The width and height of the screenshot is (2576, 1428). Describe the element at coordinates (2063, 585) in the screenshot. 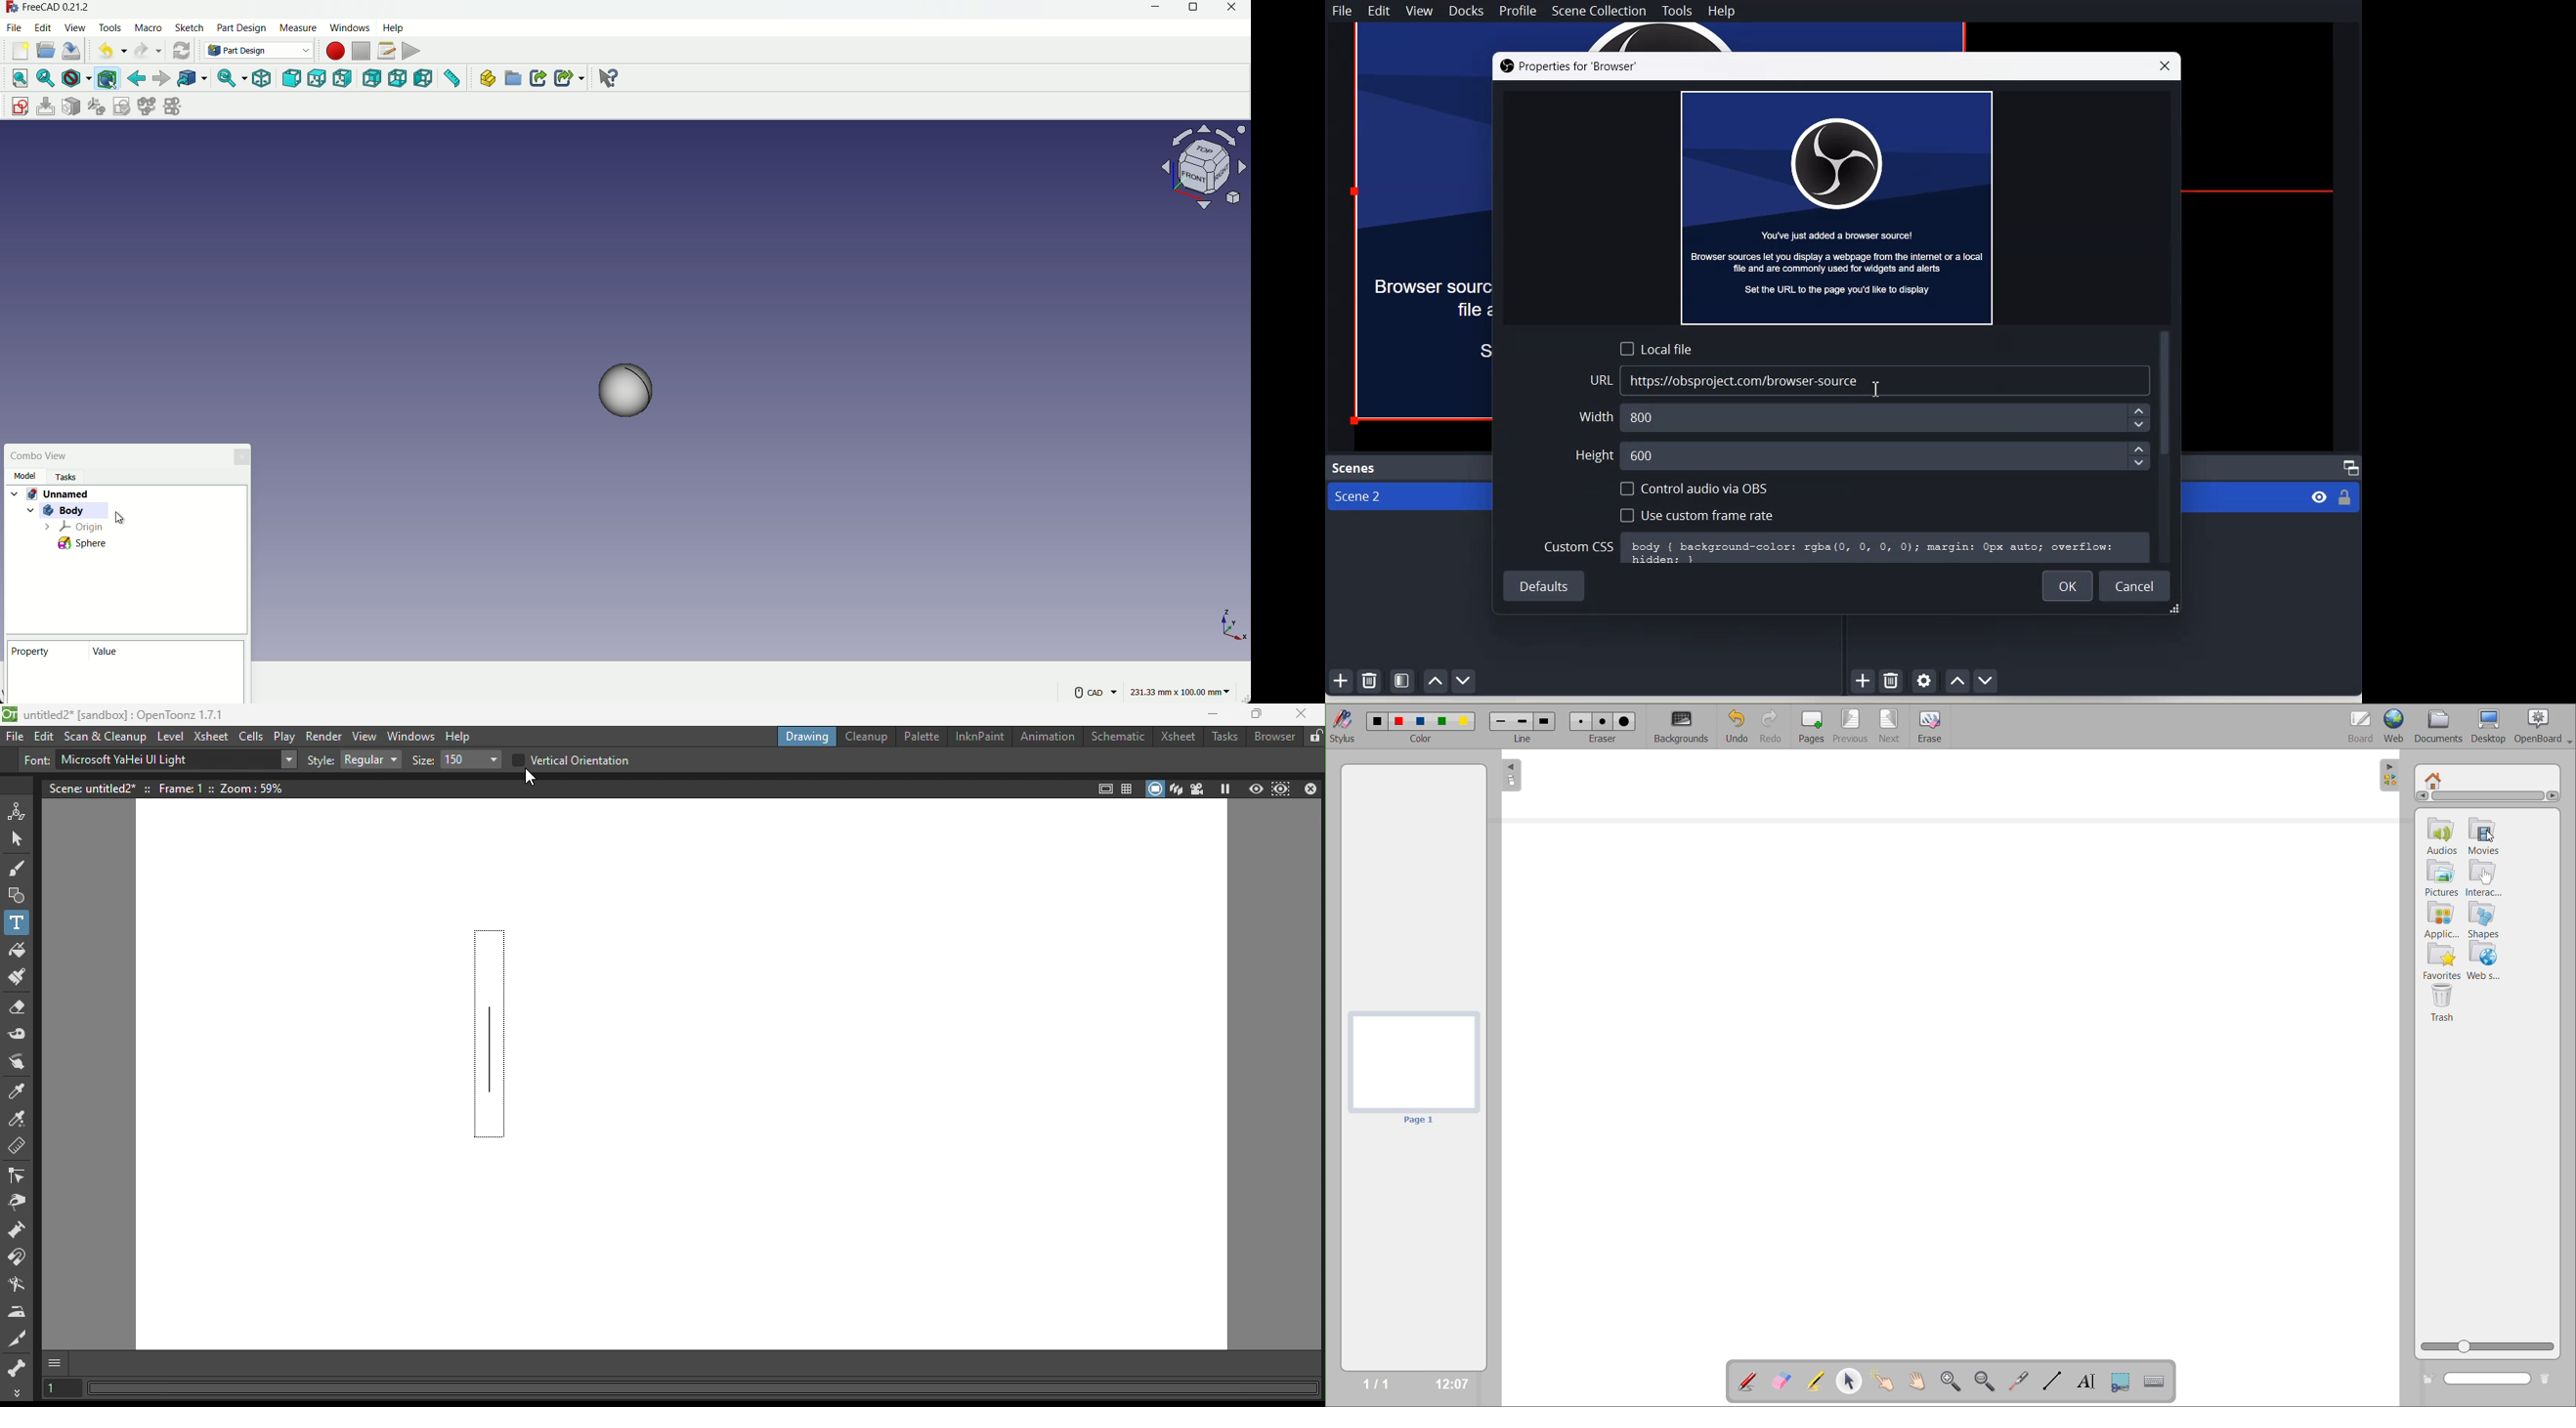

I see `OK` at that location.